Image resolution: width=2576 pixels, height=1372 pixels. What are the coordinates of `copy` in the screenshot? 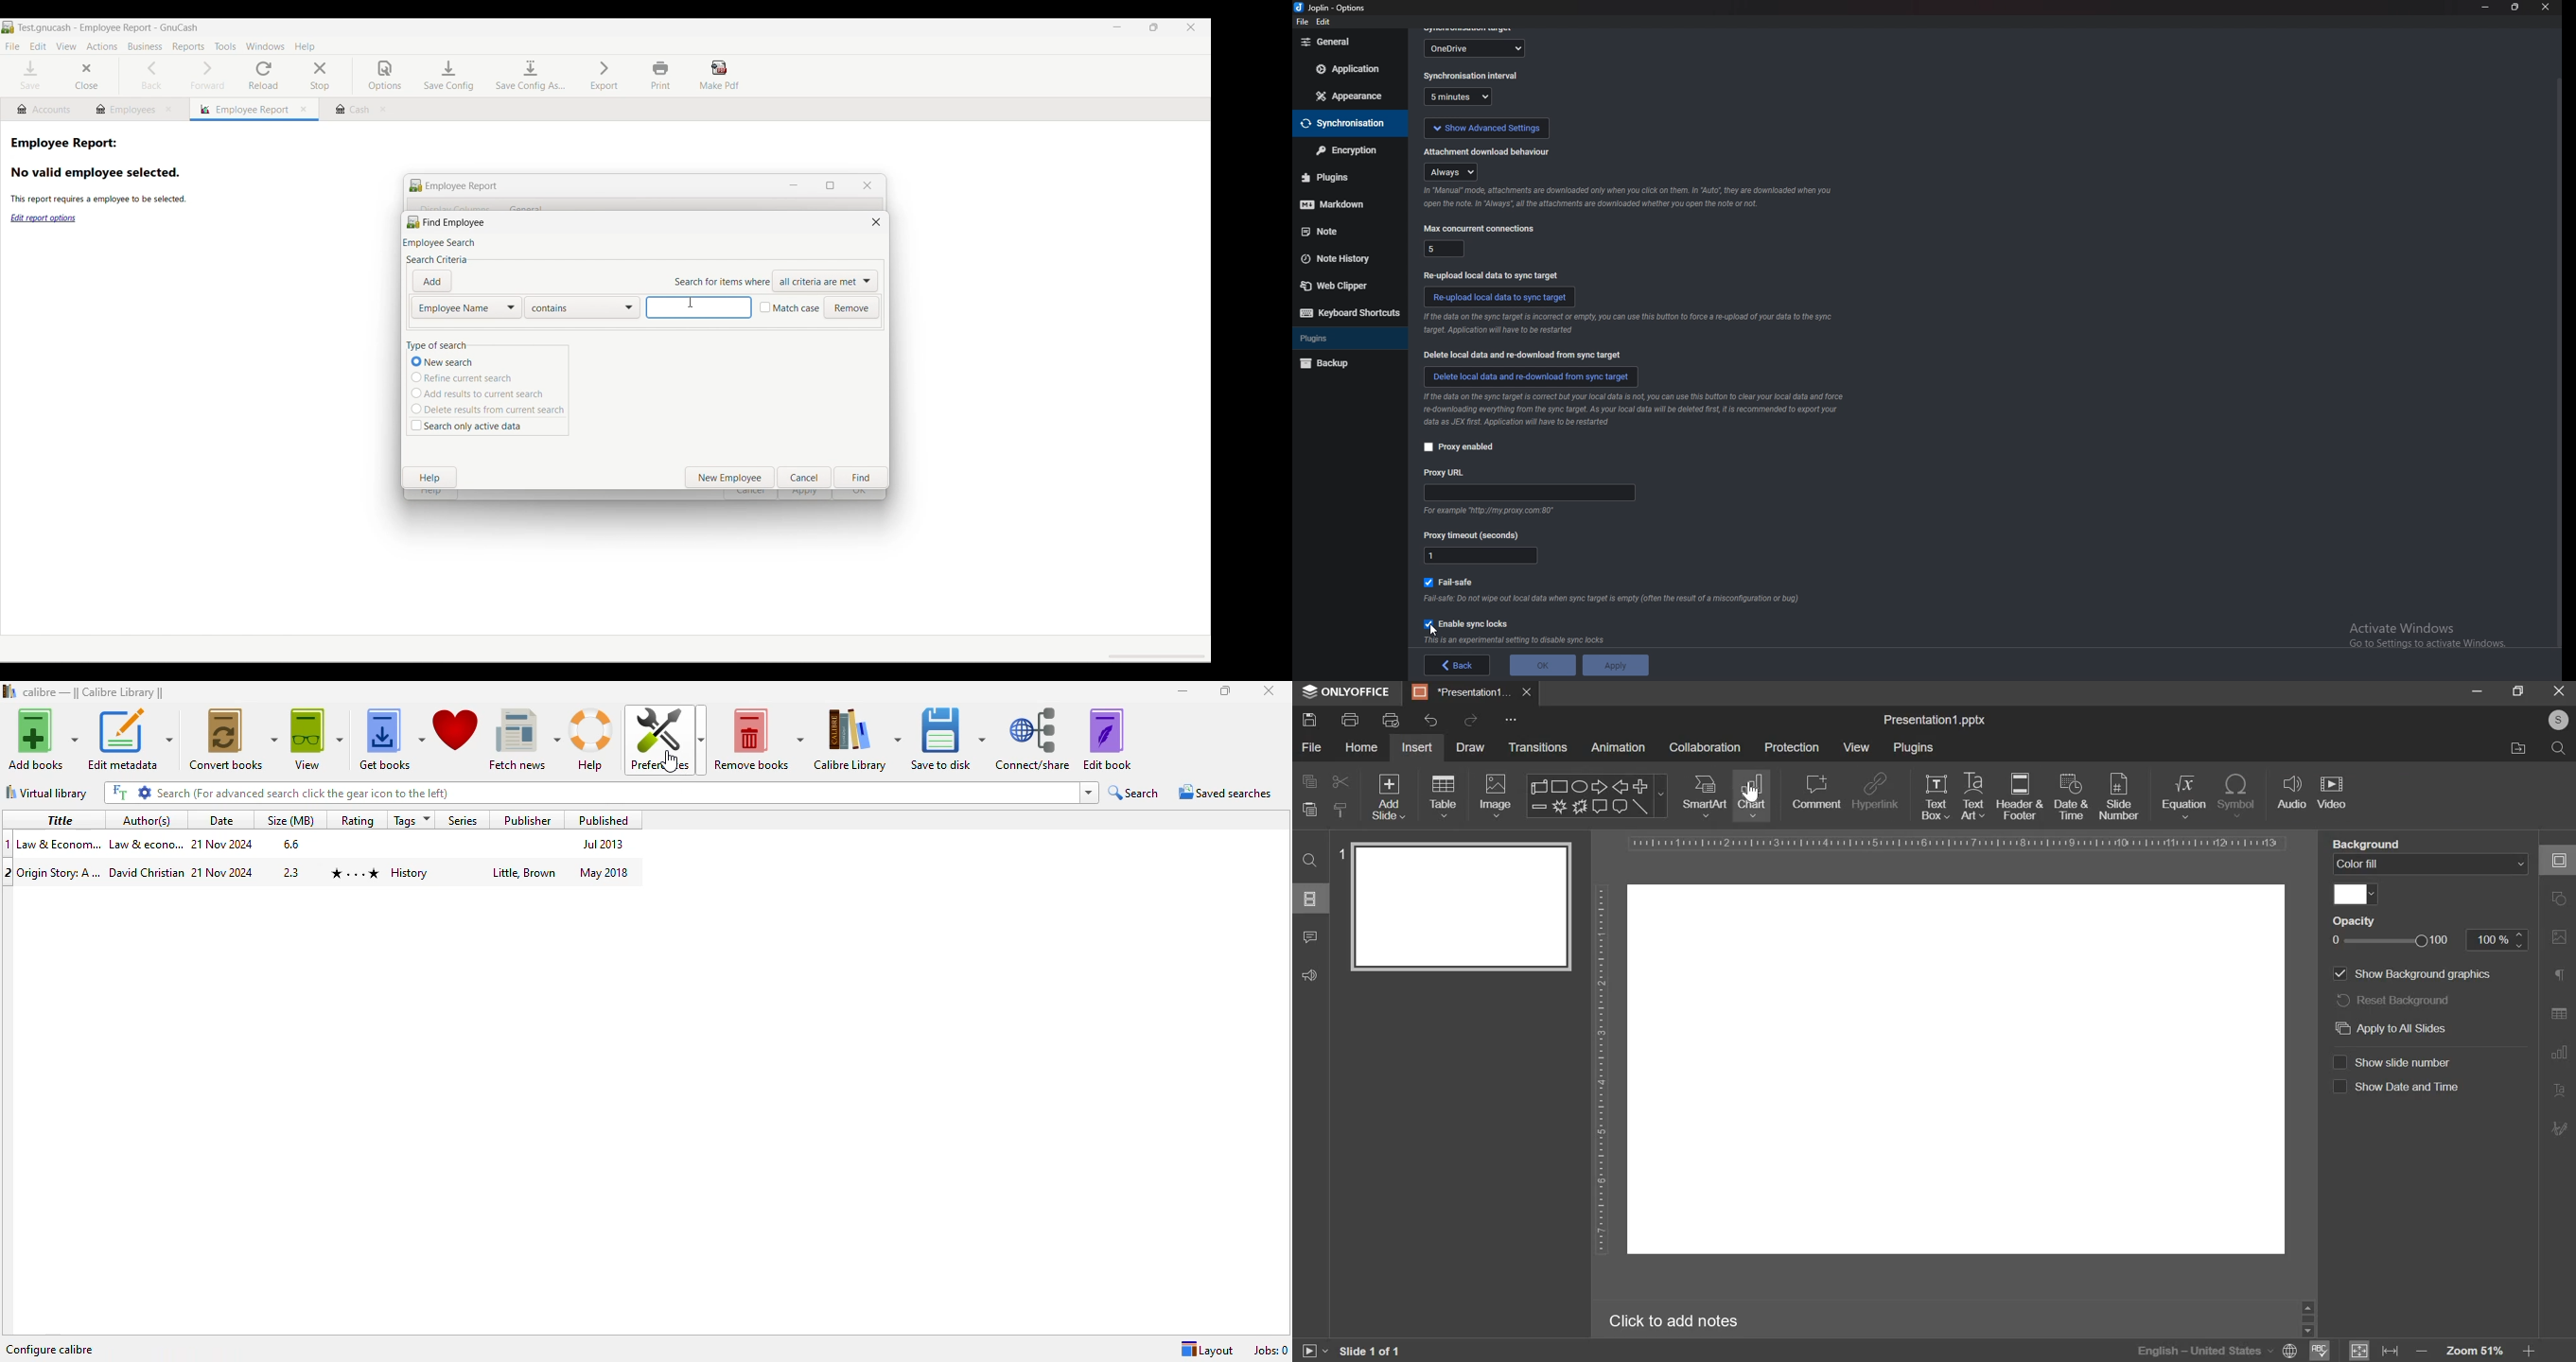 It's located at (1308, 782).